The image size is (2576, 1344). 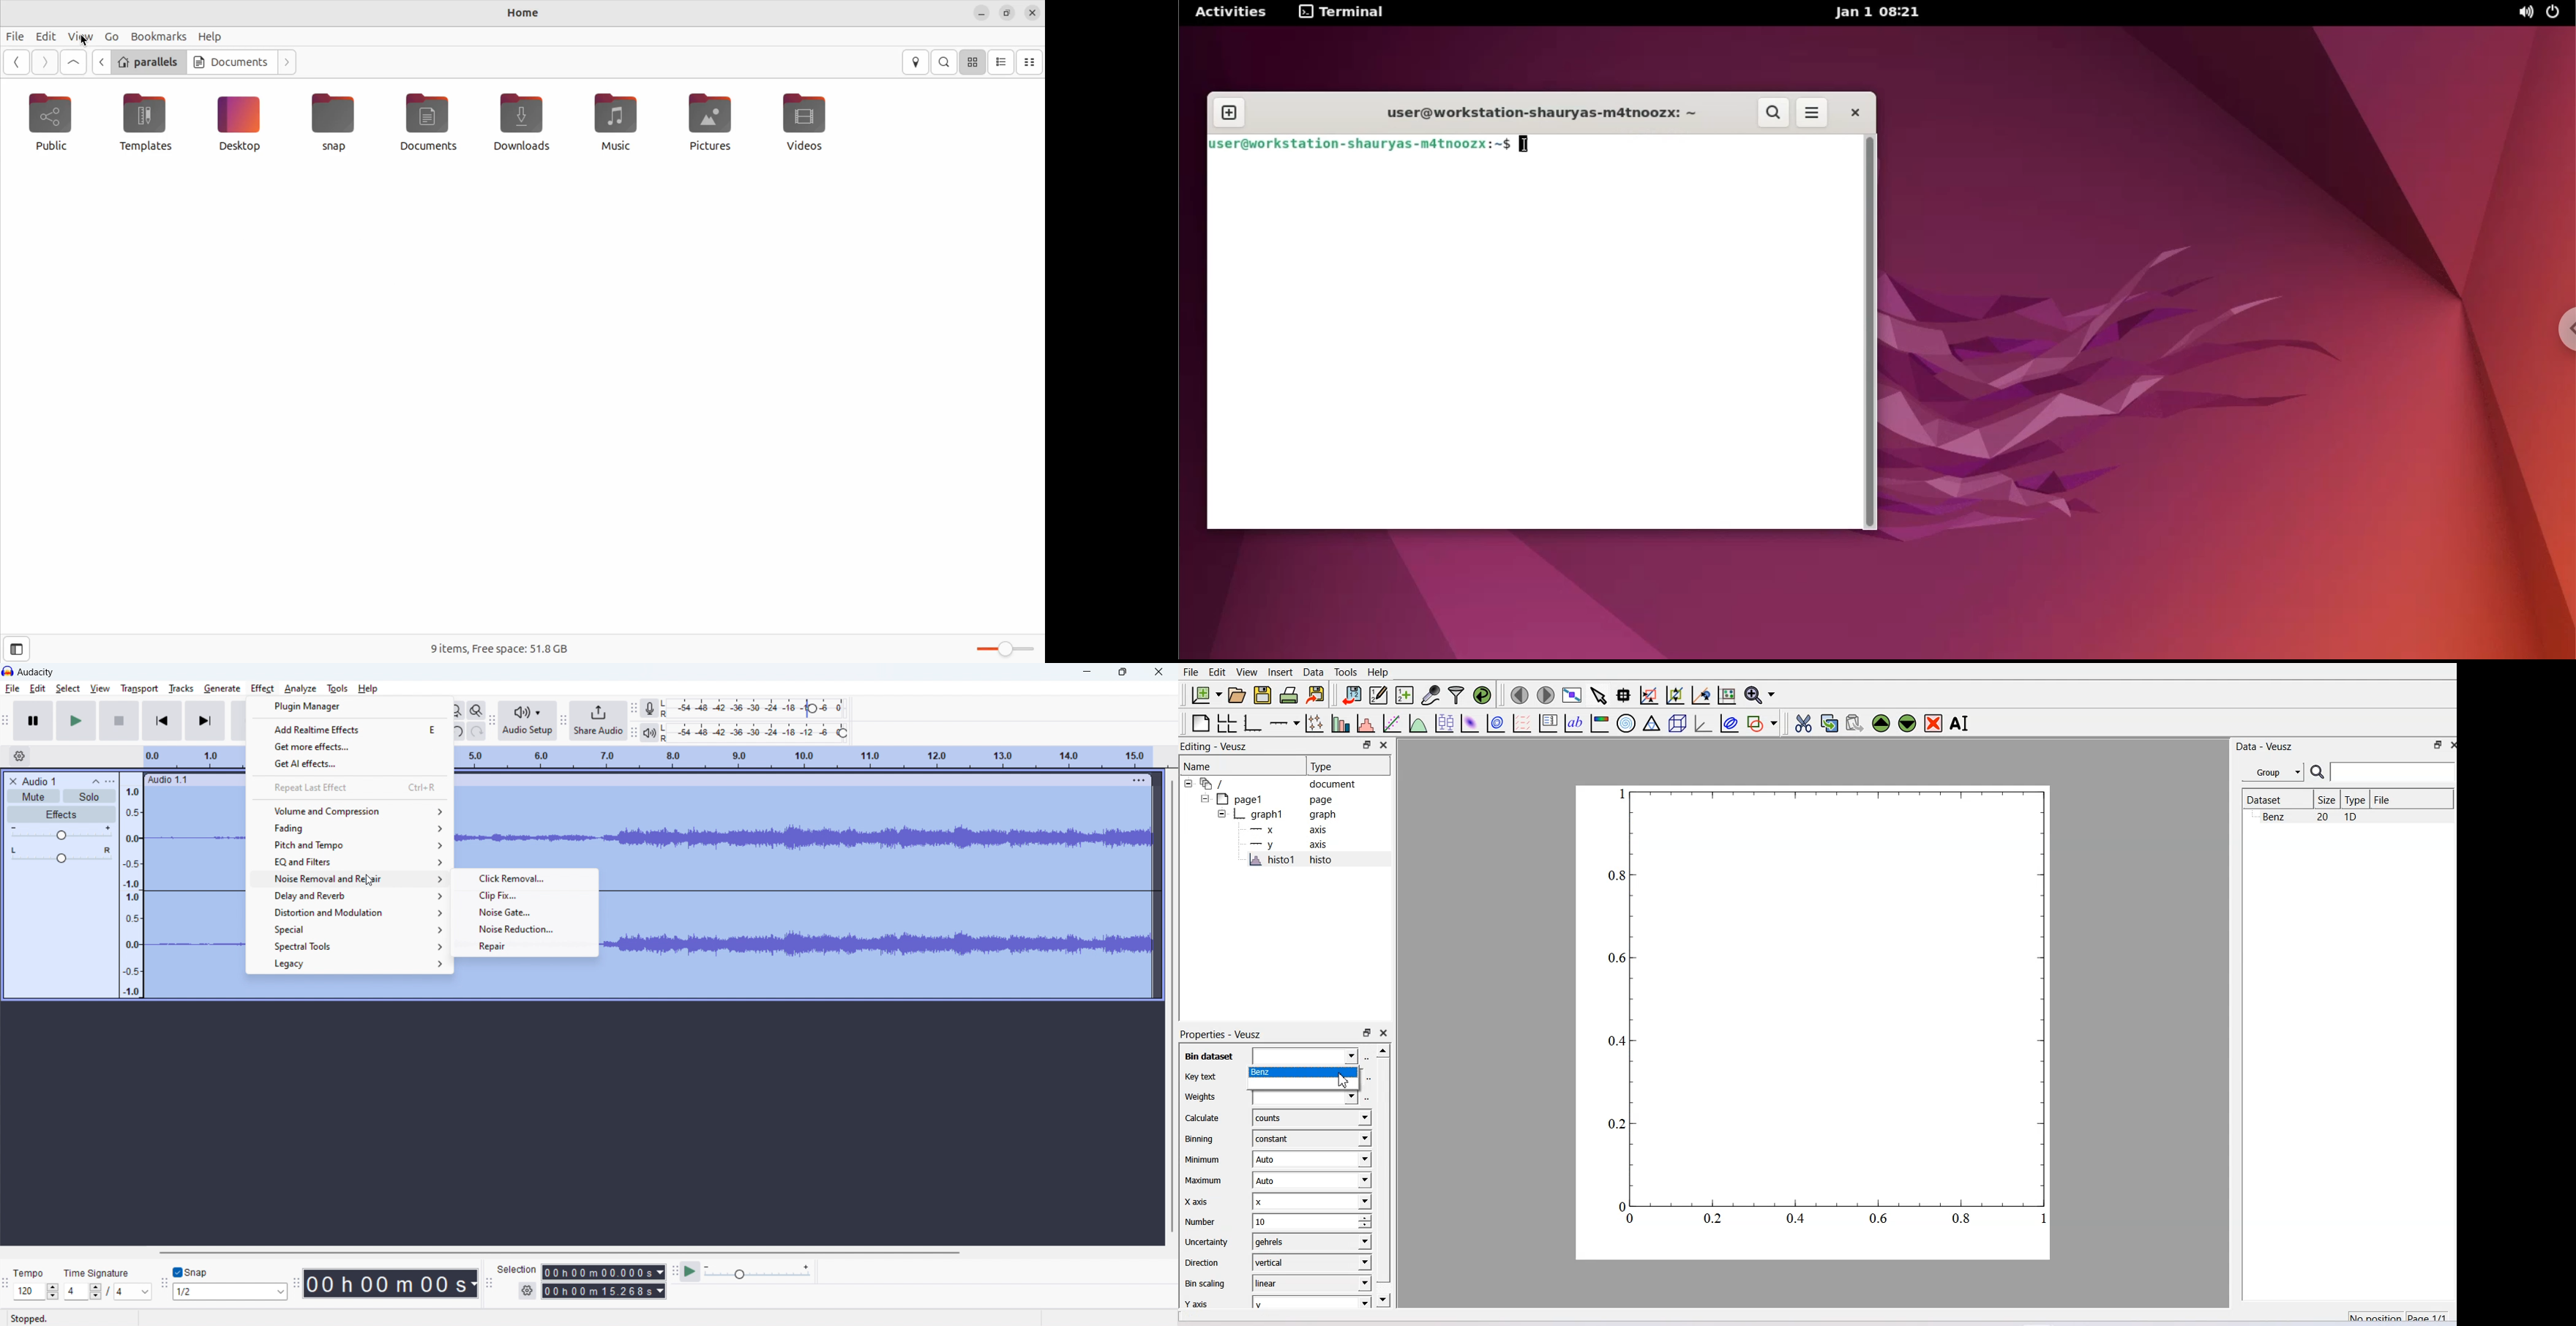 I want to click on toggle snap, so click(x=190, y=1271).